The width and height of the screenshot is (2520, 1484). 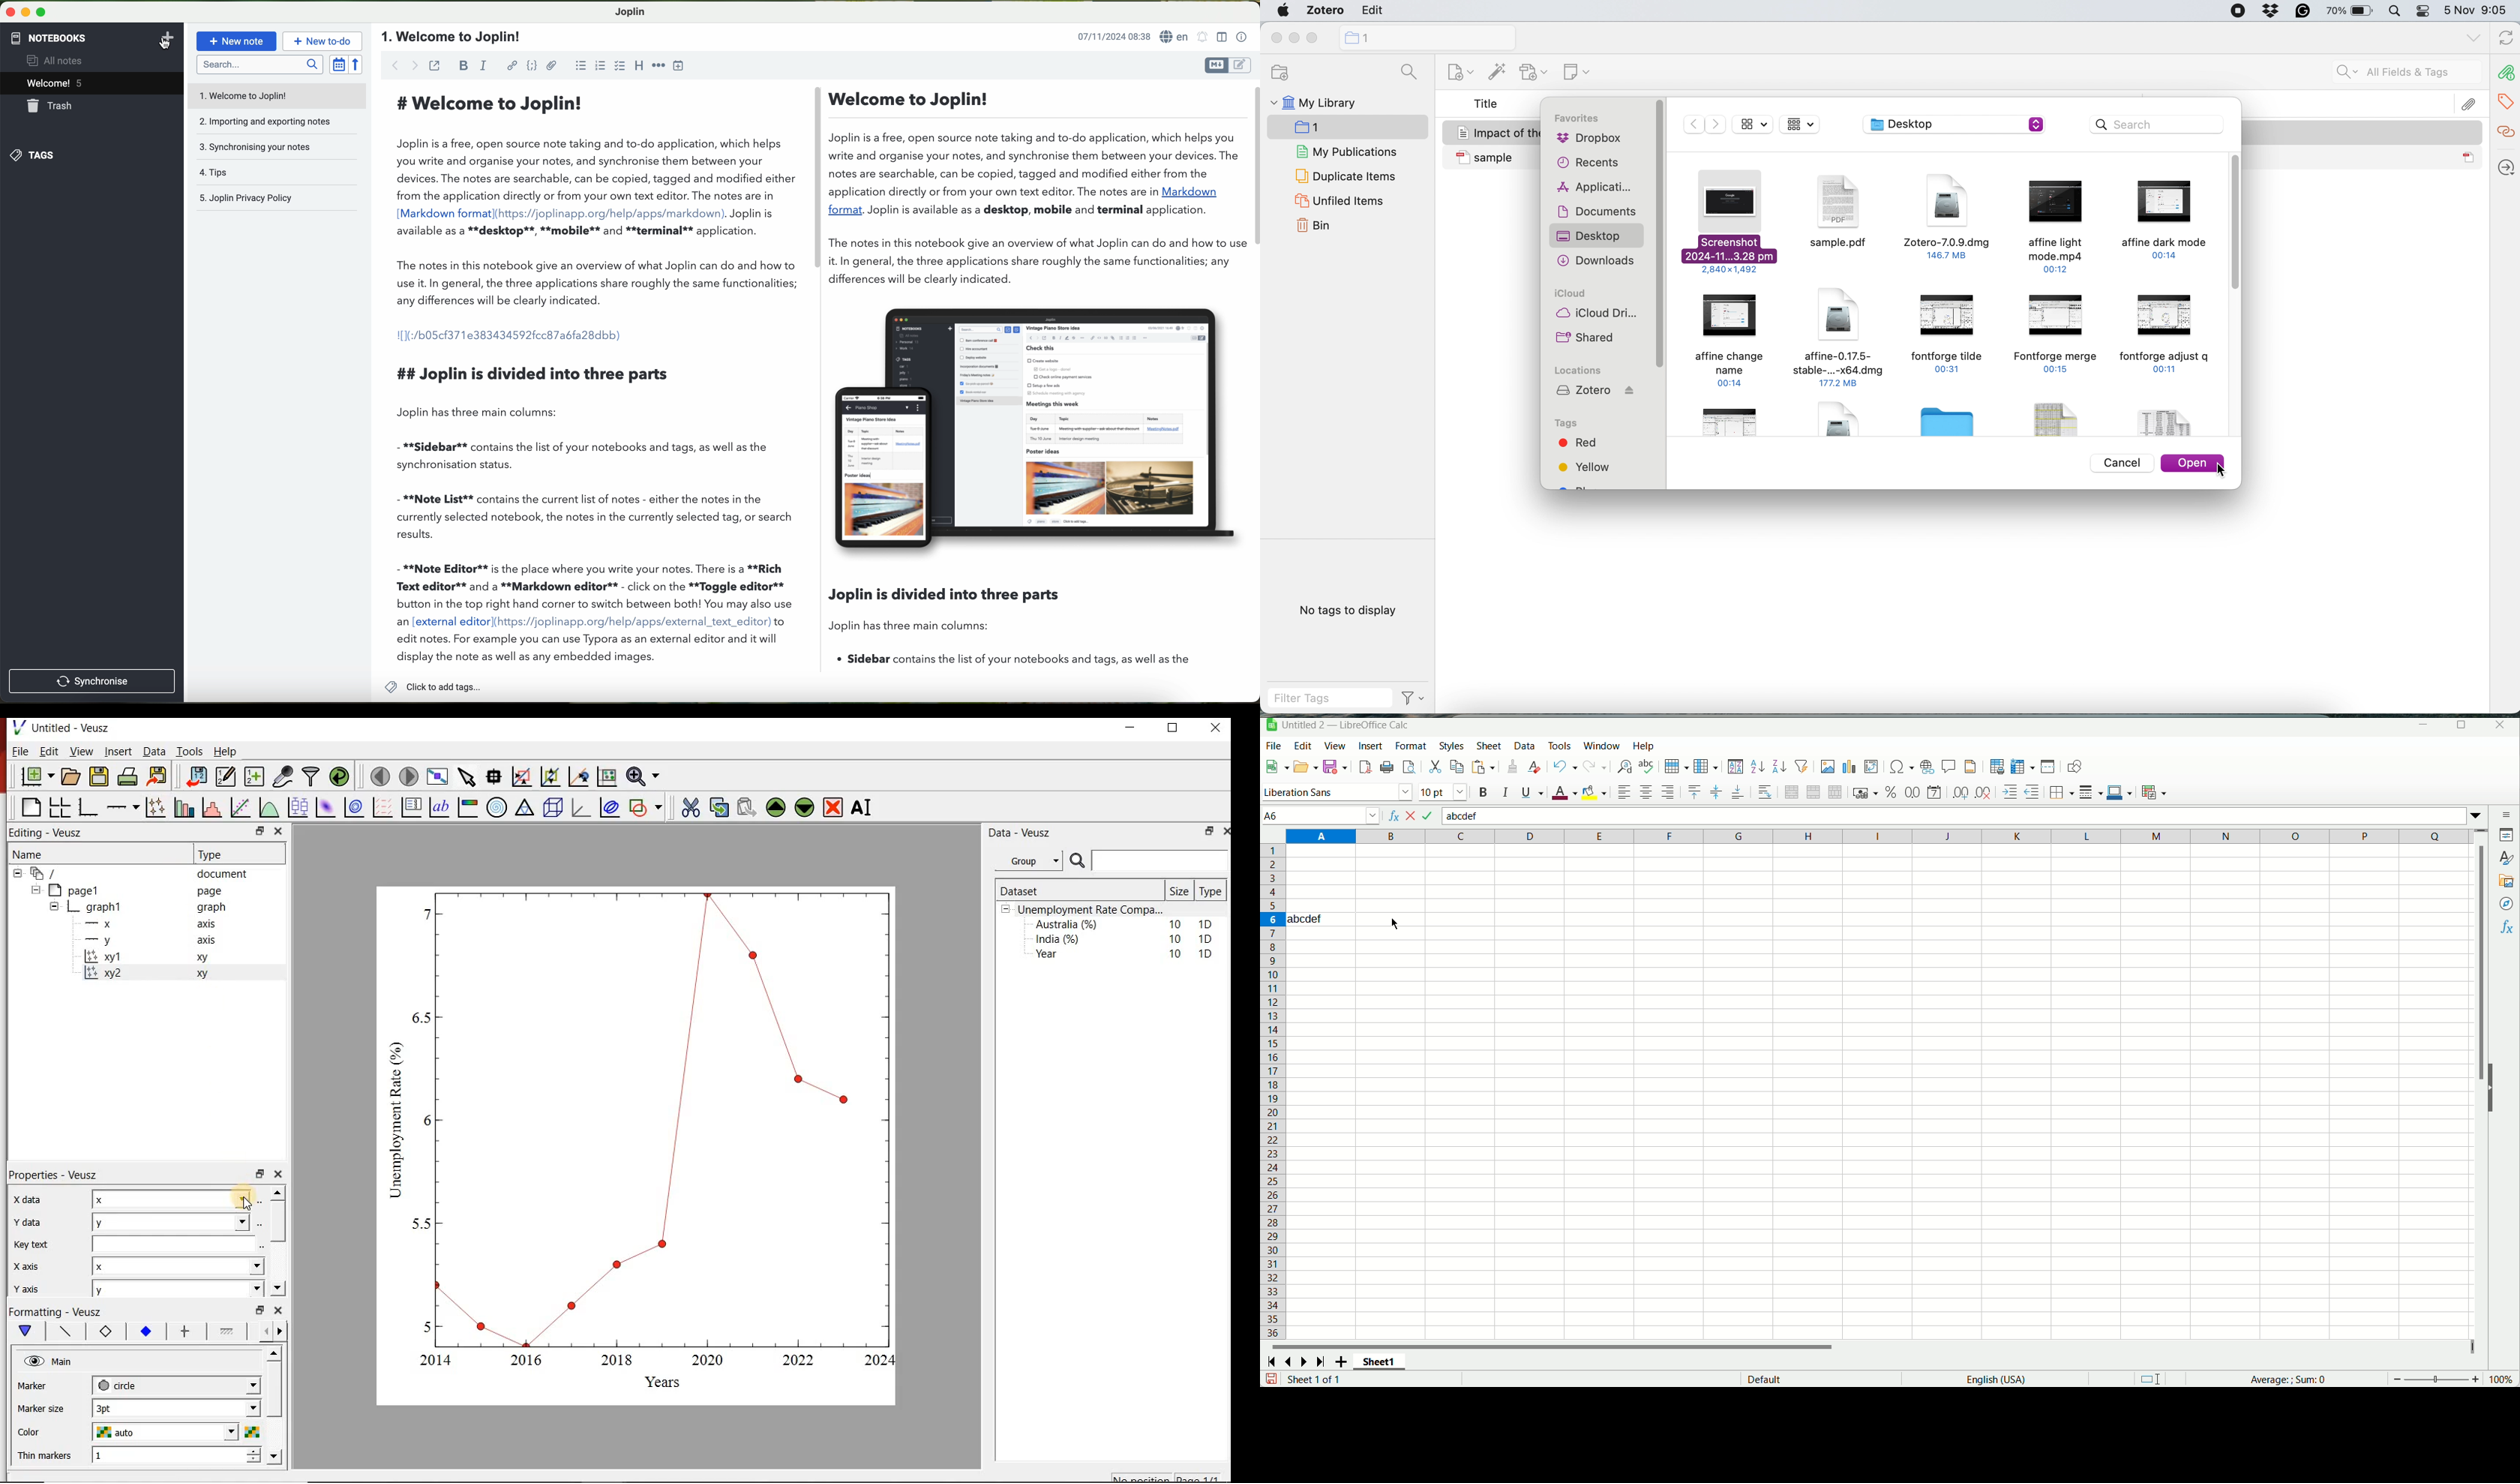 What do you see at coordinates (274, 1457) in the screenshot?
I see `move down` at bounding box center [274, 1457].